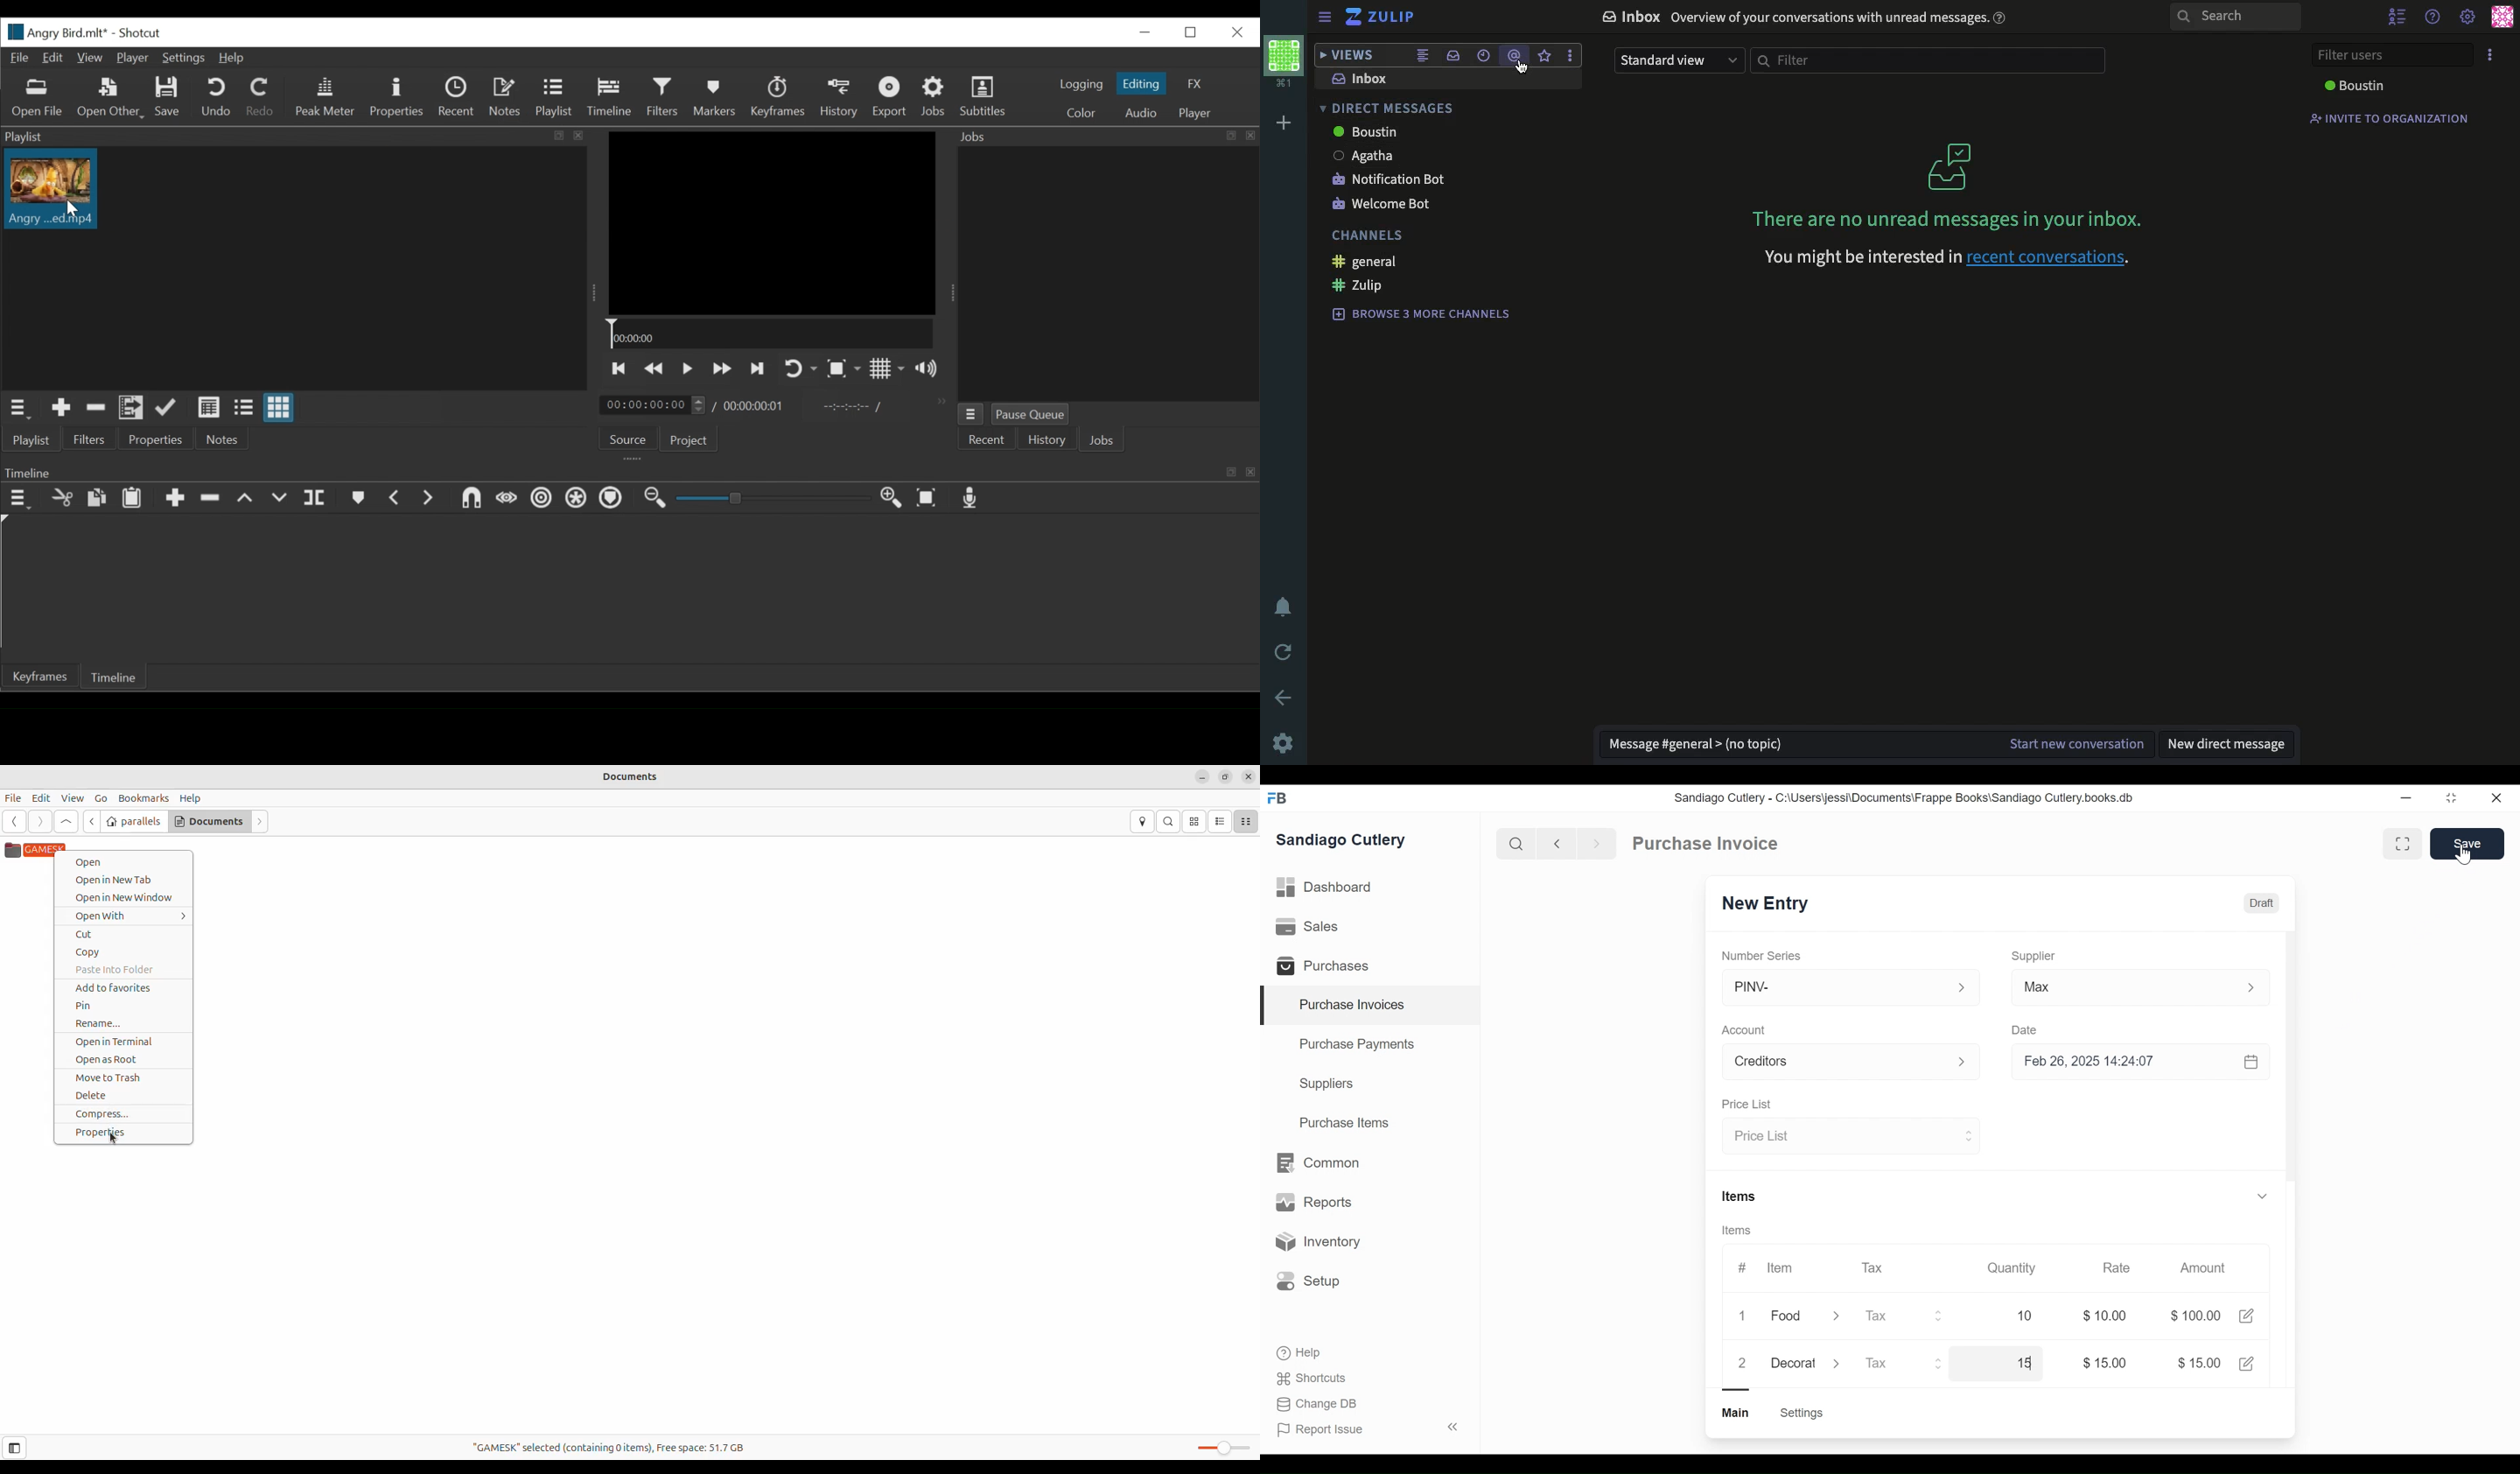 This screenshot has width=2520, height=1484. What do you see at coordinates (1082, 85) in the screenshot?
I see `` at bounding box center [1082, 85].